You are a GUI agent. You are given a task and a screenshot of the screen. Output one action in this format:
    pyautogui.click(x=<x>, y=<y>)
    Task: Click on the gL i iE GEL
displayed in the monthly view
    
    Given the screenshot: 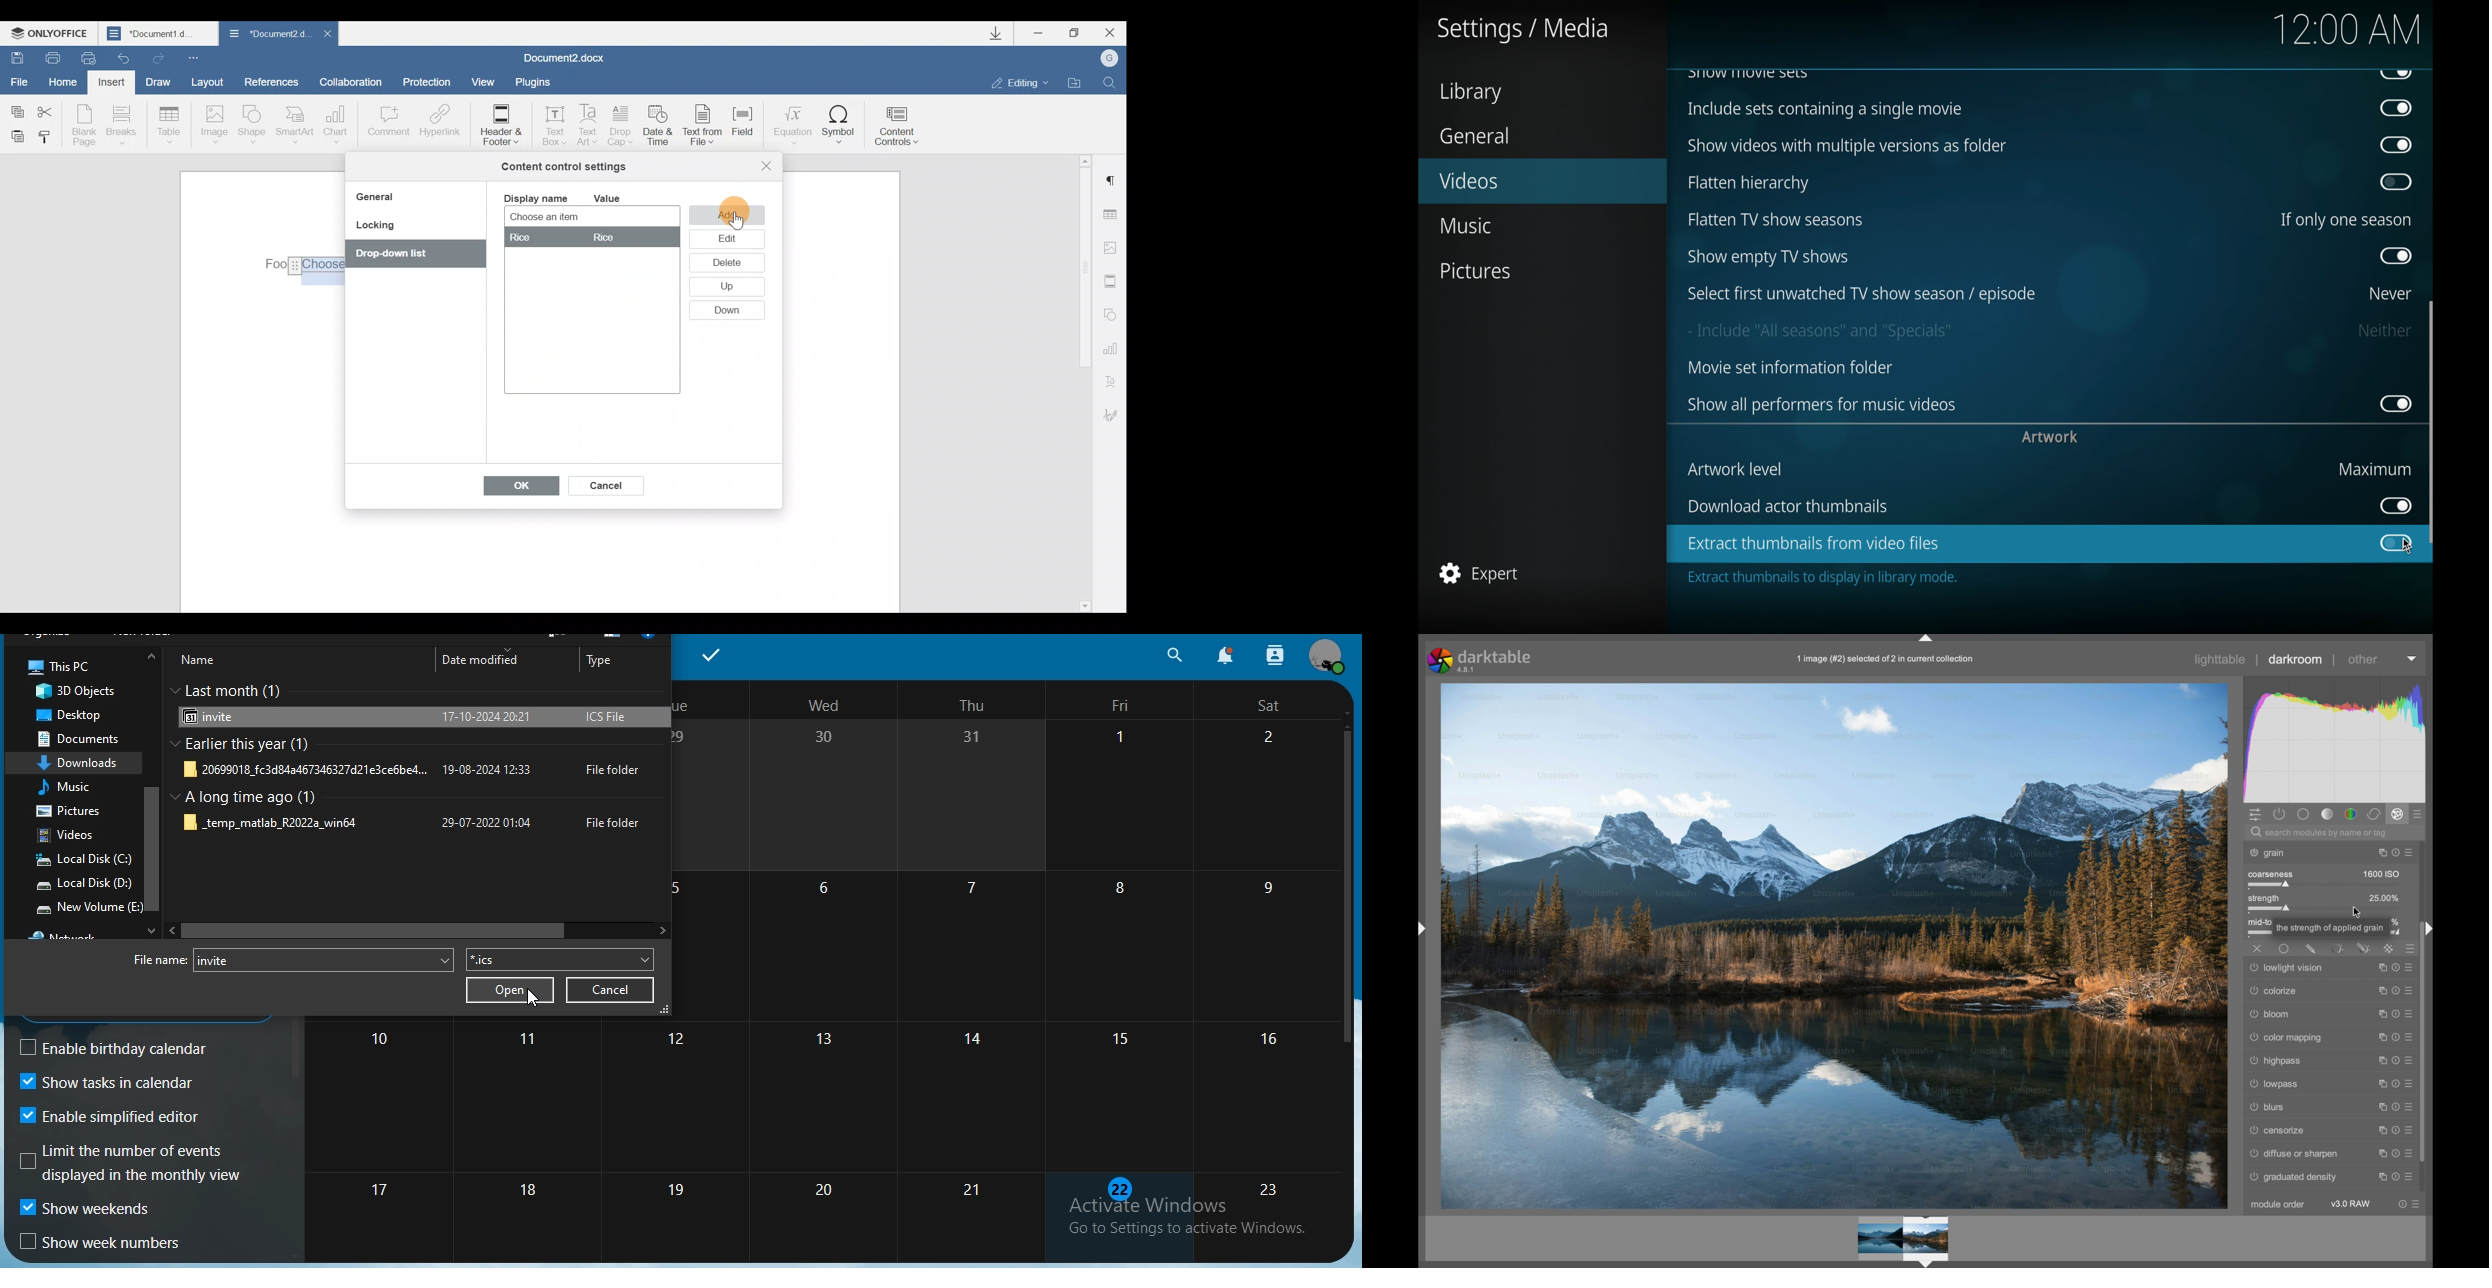 What is the action you would take?
    pyautogui.click(x=132, y=1162)
    